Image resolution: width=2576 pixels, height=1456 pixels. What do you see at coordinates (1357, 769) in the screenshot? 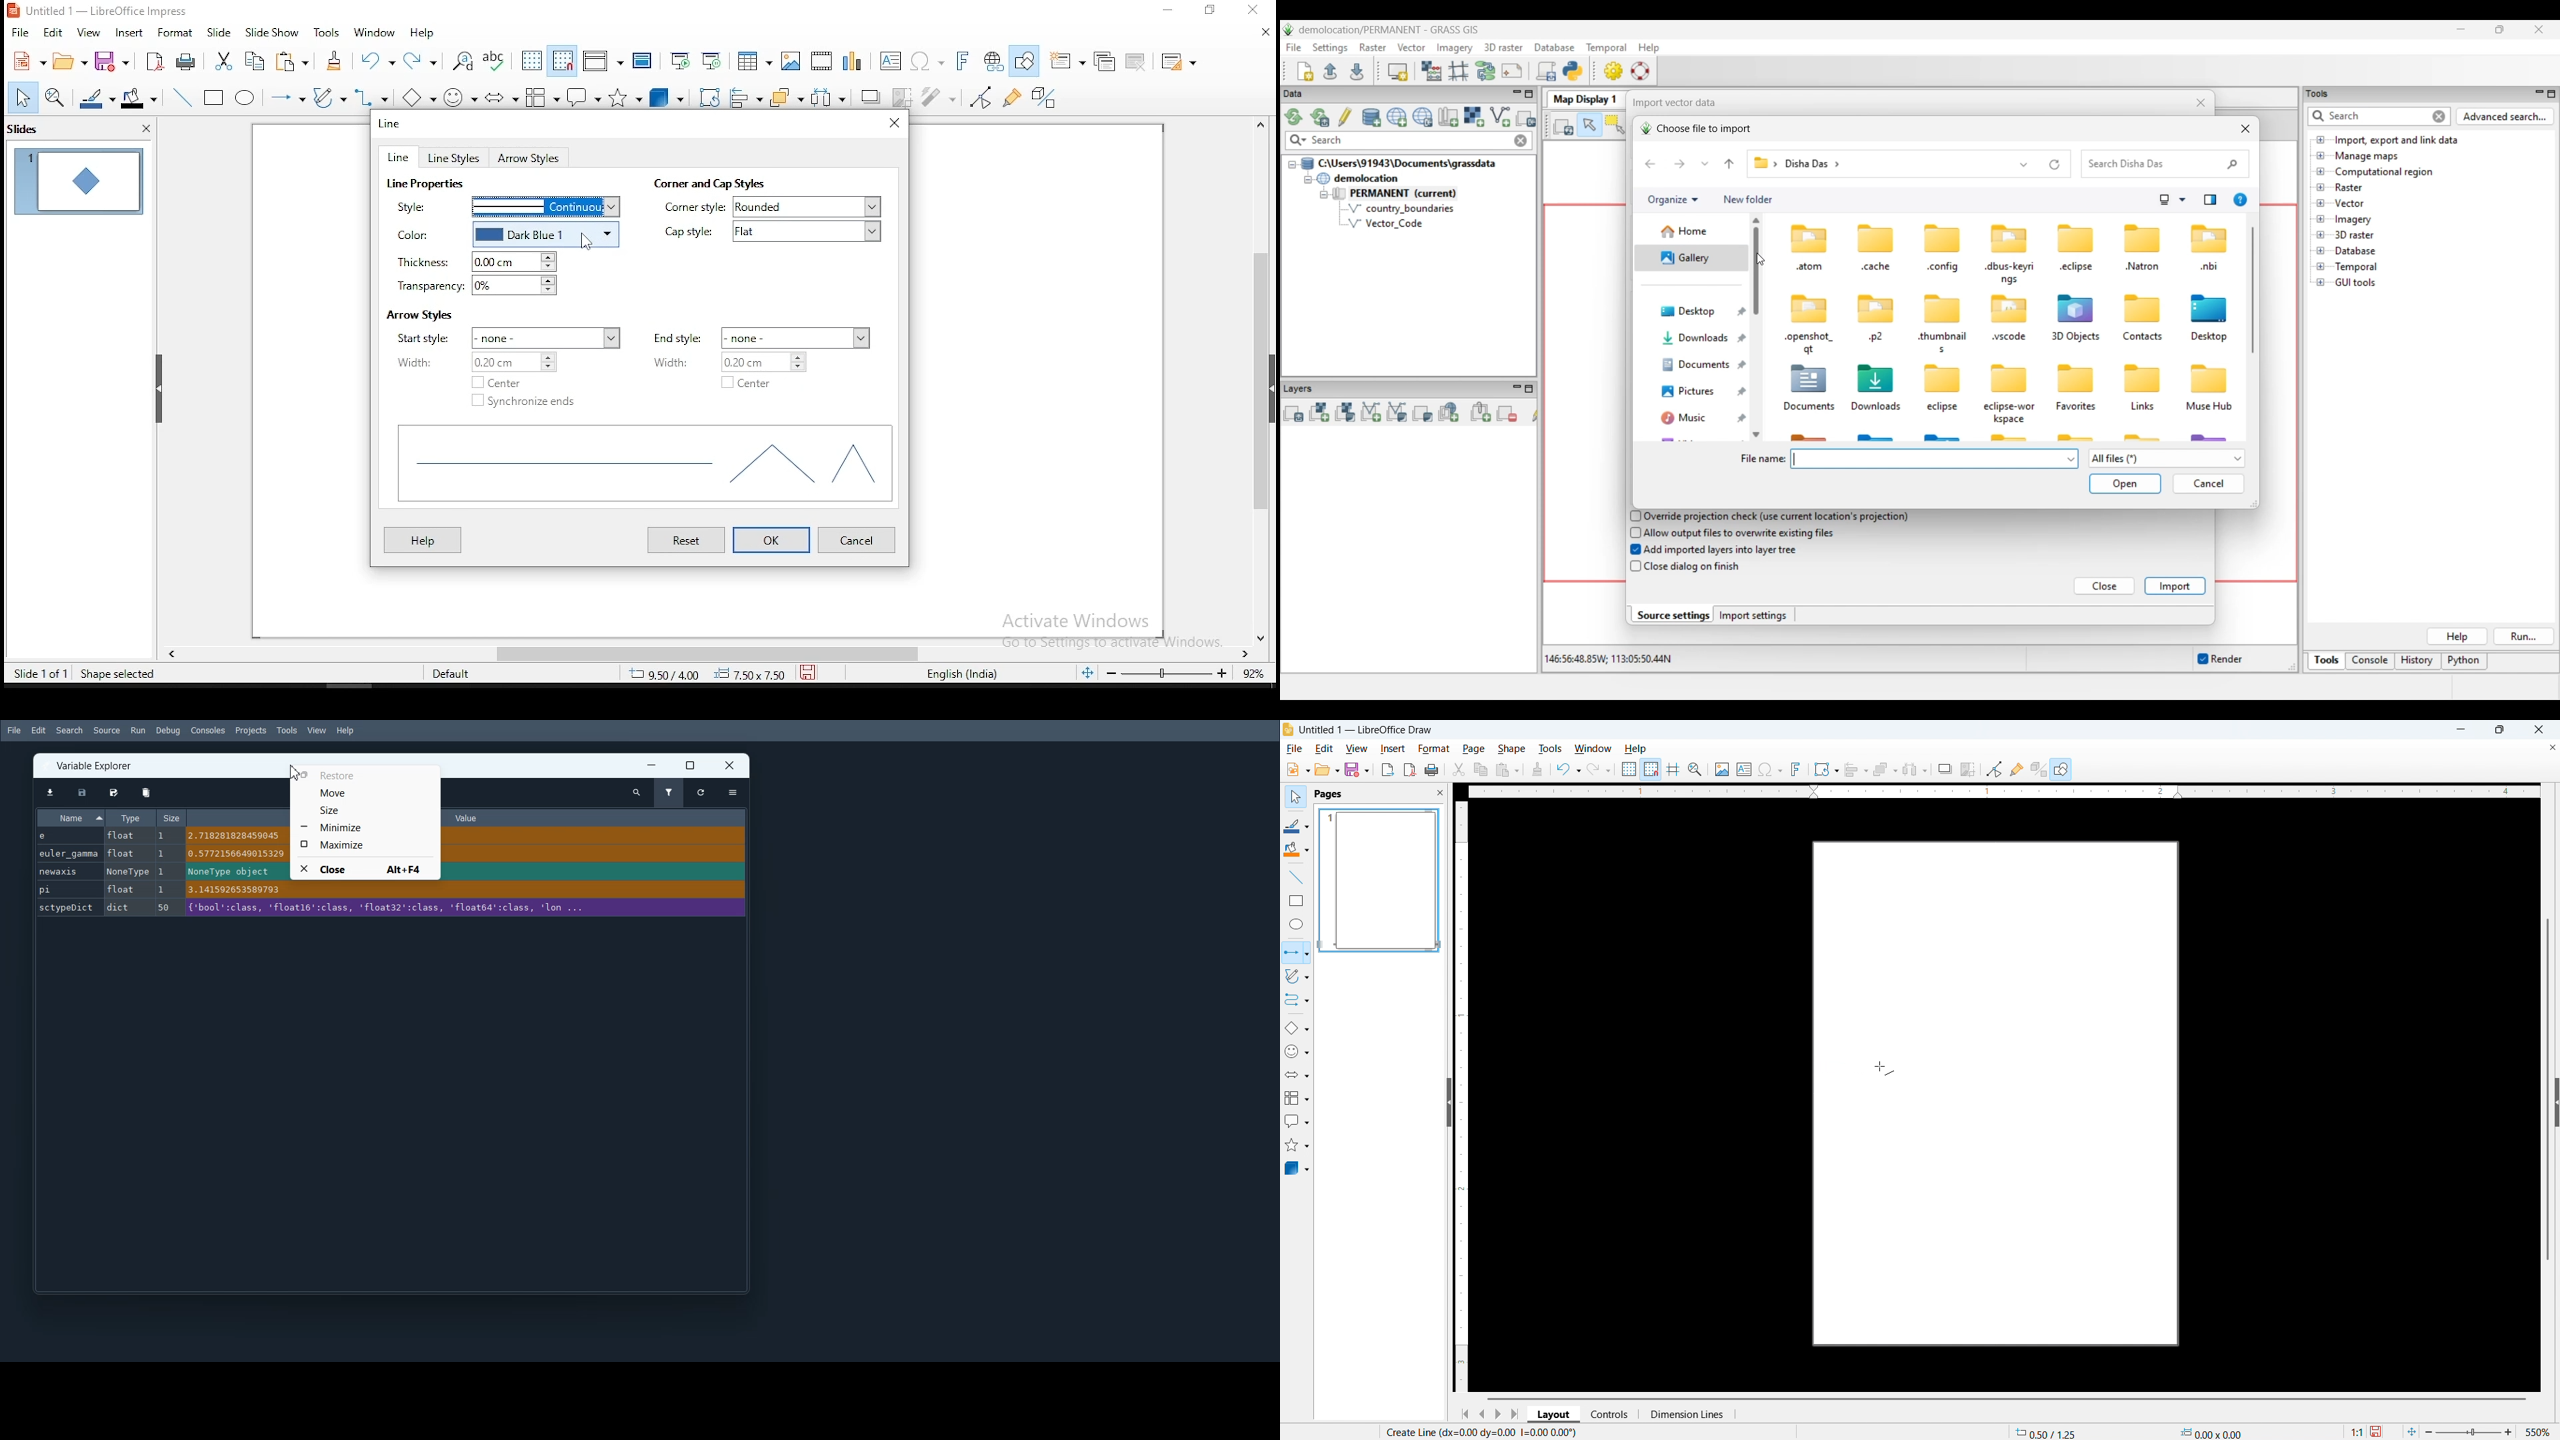
I see `save ` at bounding box center [1357, 769].